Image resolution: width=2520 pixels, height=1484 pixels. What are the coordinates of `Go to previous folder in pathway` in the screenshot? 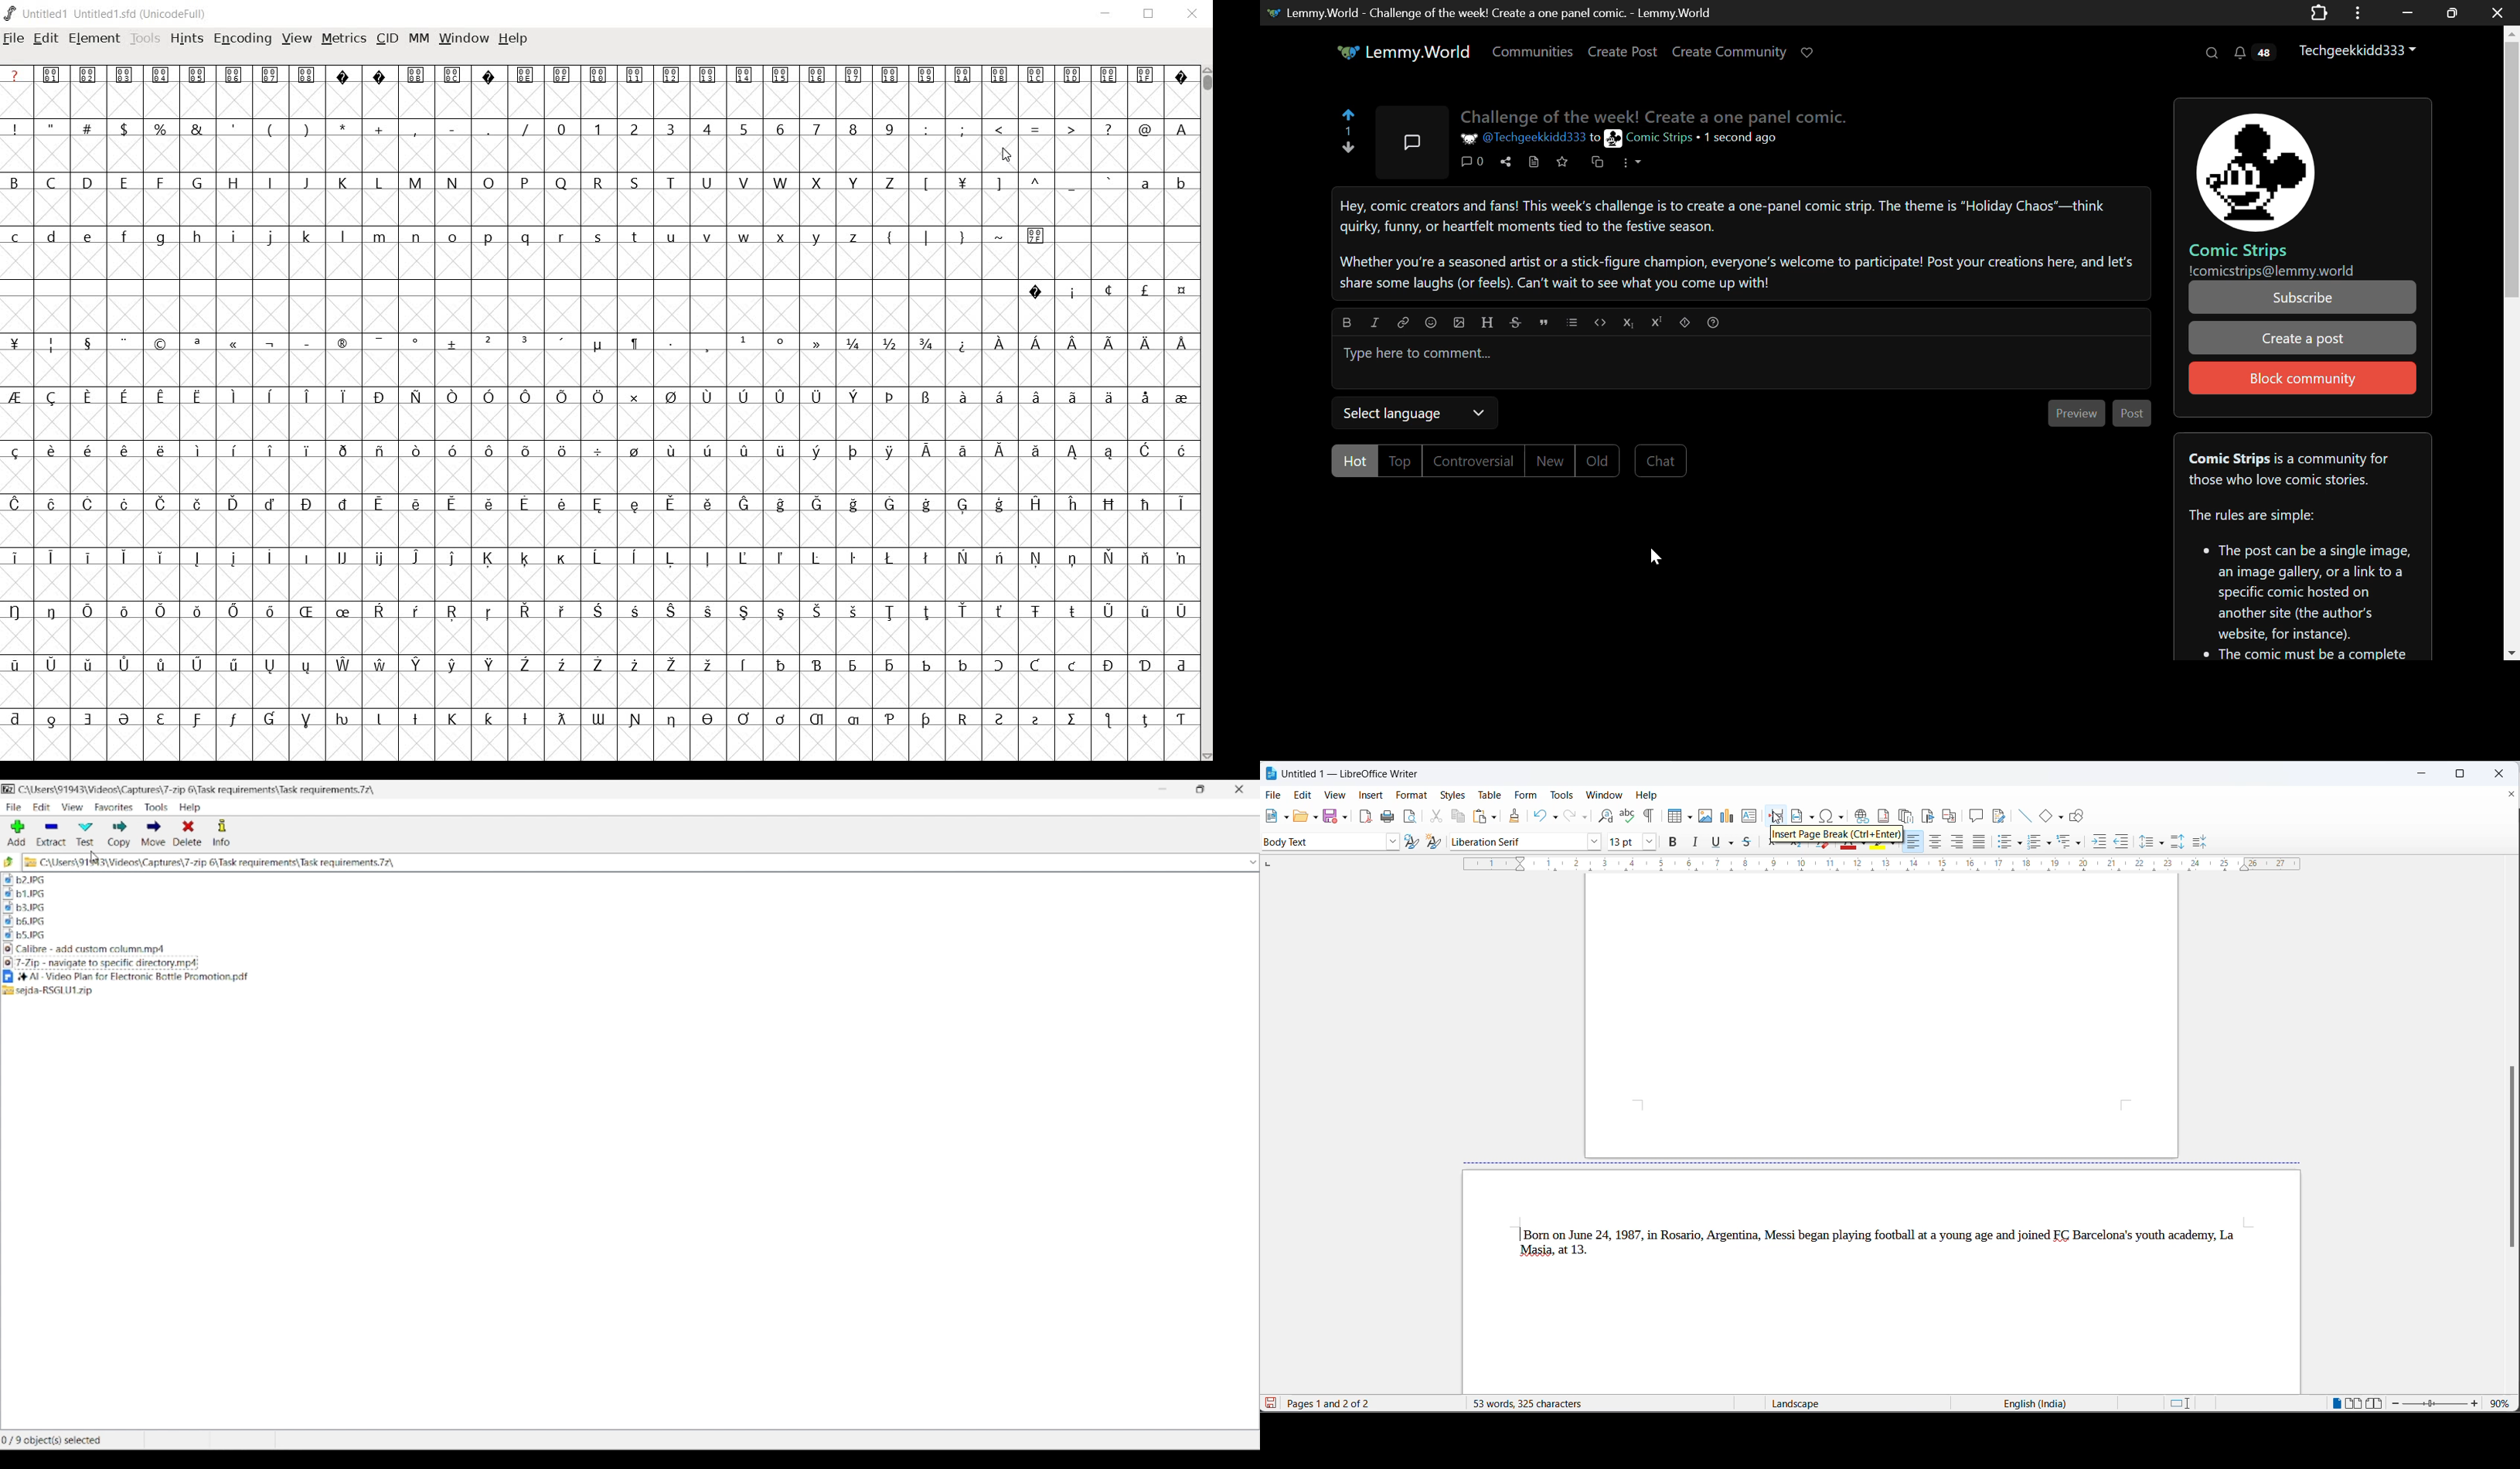 It's located at (9, 861).